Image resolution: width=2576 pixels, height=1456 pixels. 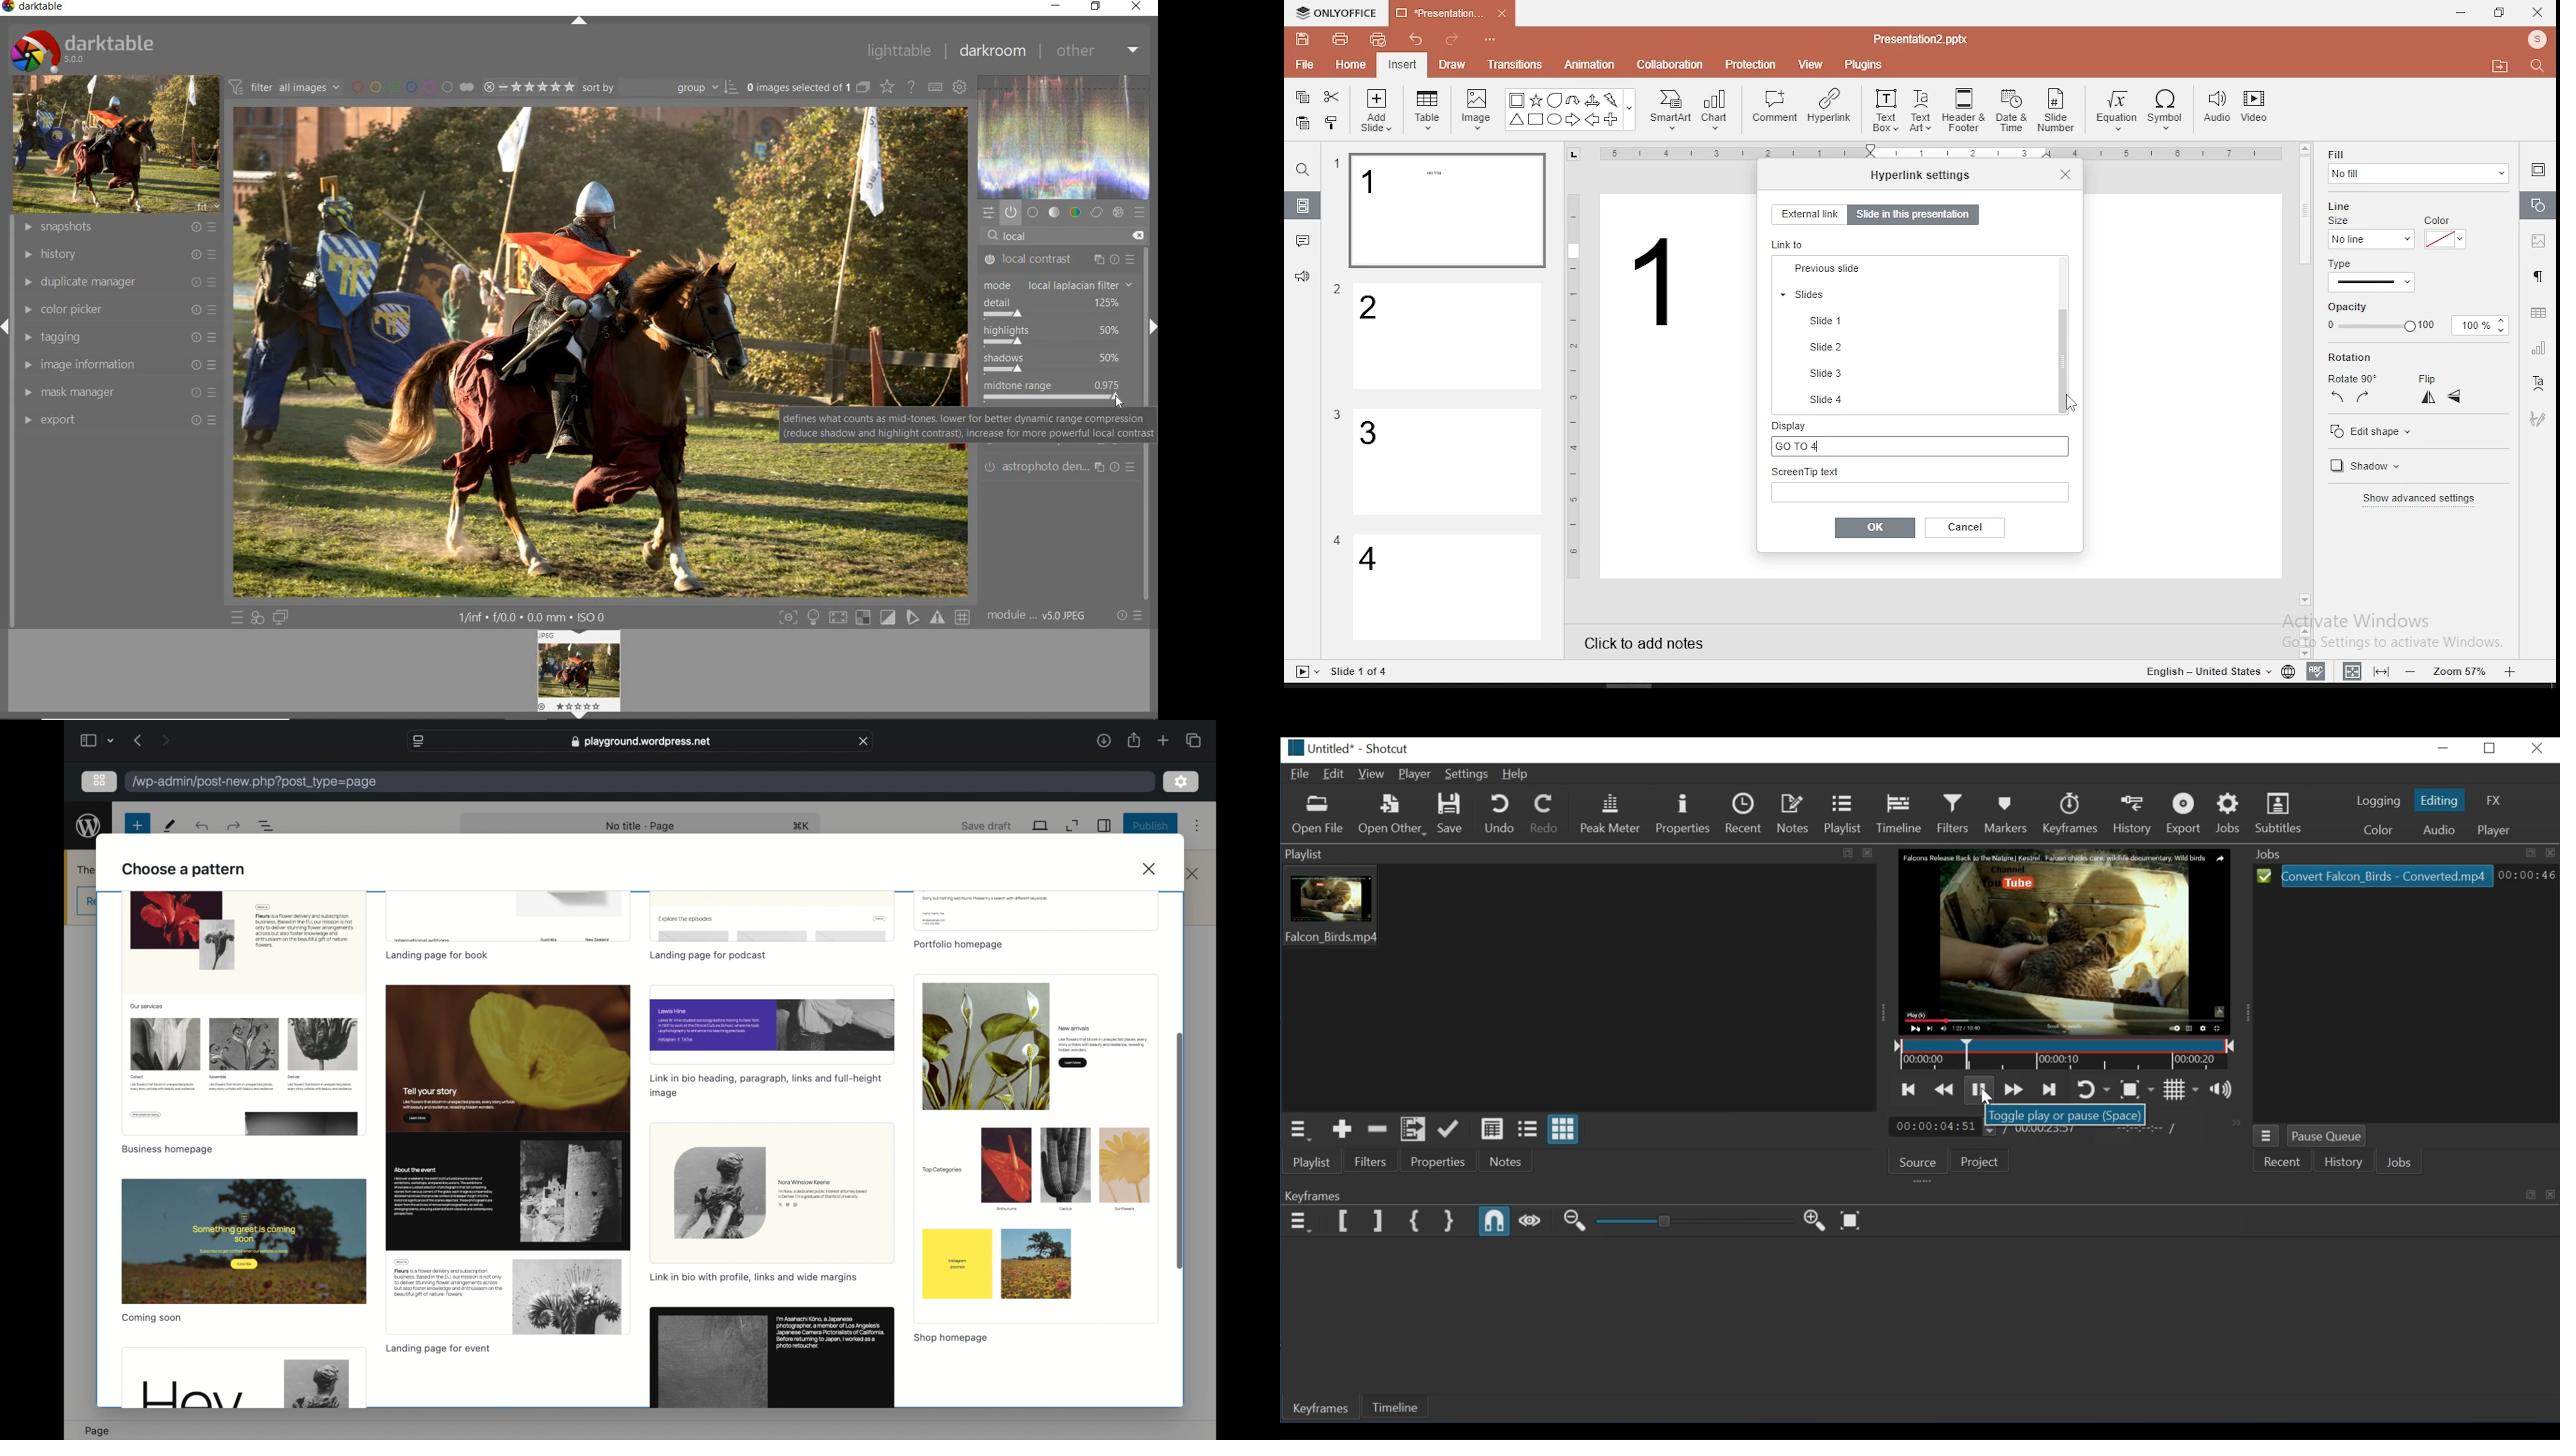 I want to click on selected Image range rating, so click(x=528, y=86).